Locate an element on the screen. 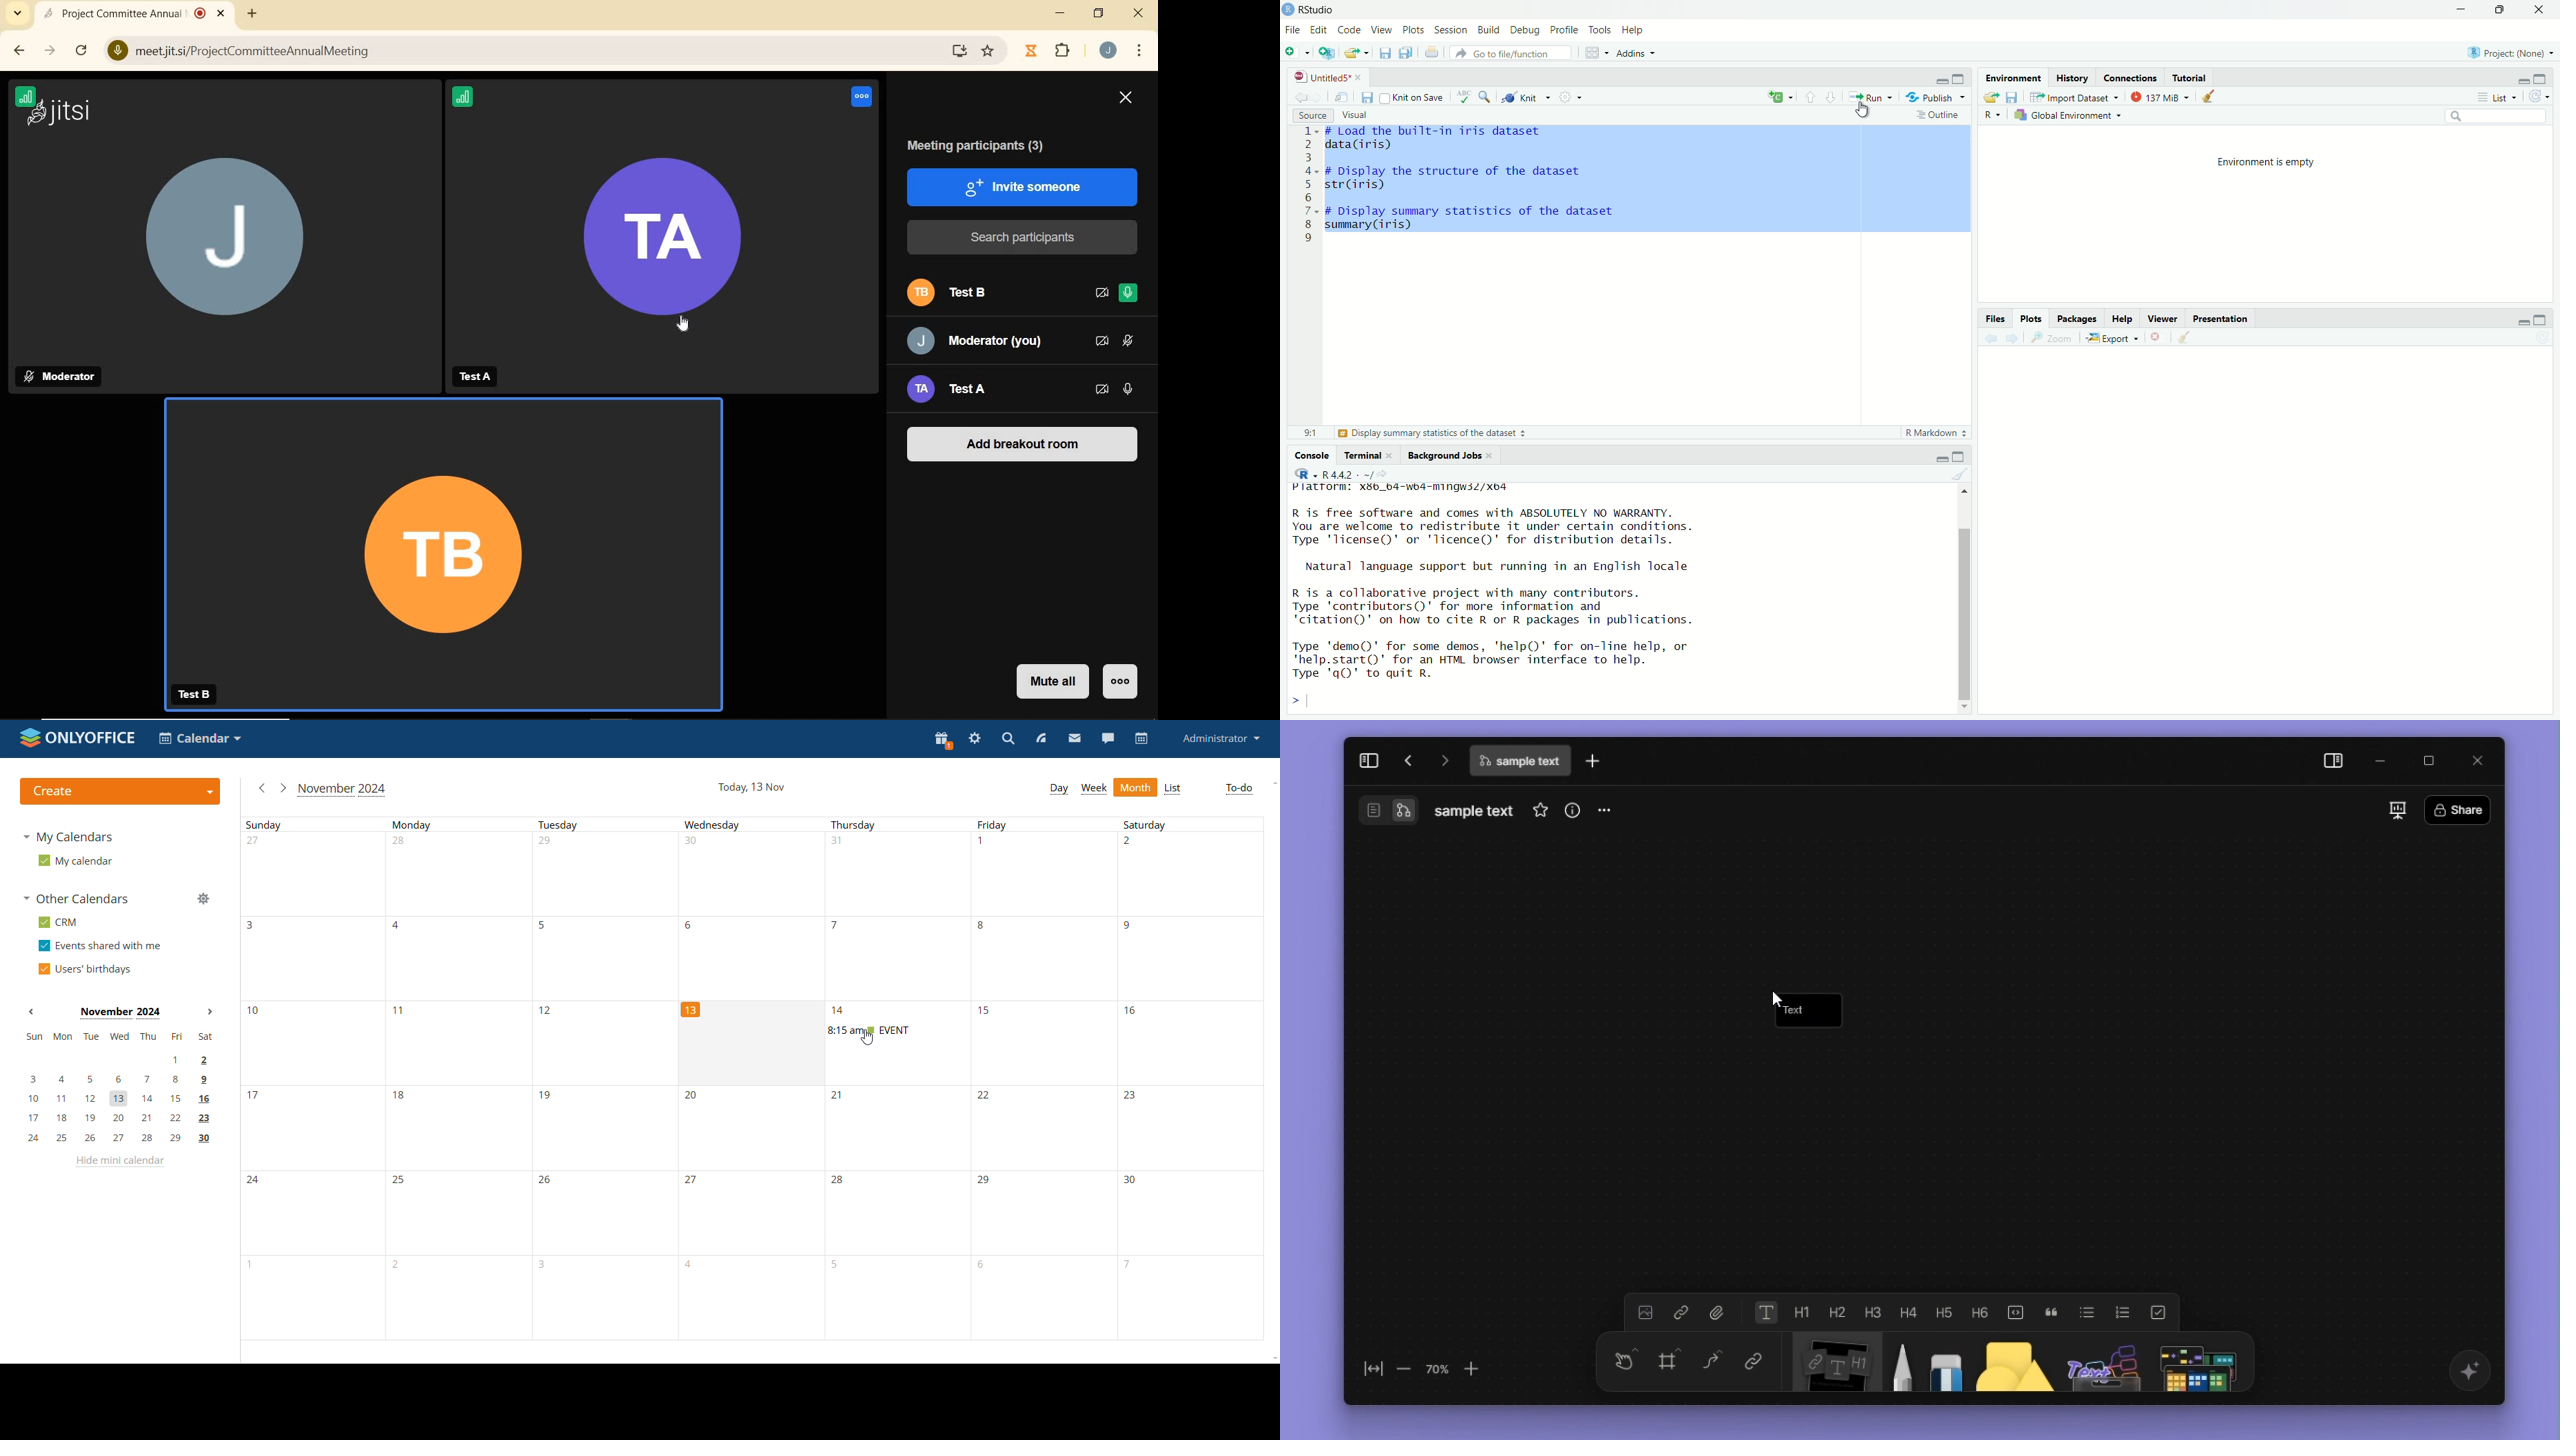 This screenshot has height=1456, width=2576. File is located at coordinates (1293, 30).